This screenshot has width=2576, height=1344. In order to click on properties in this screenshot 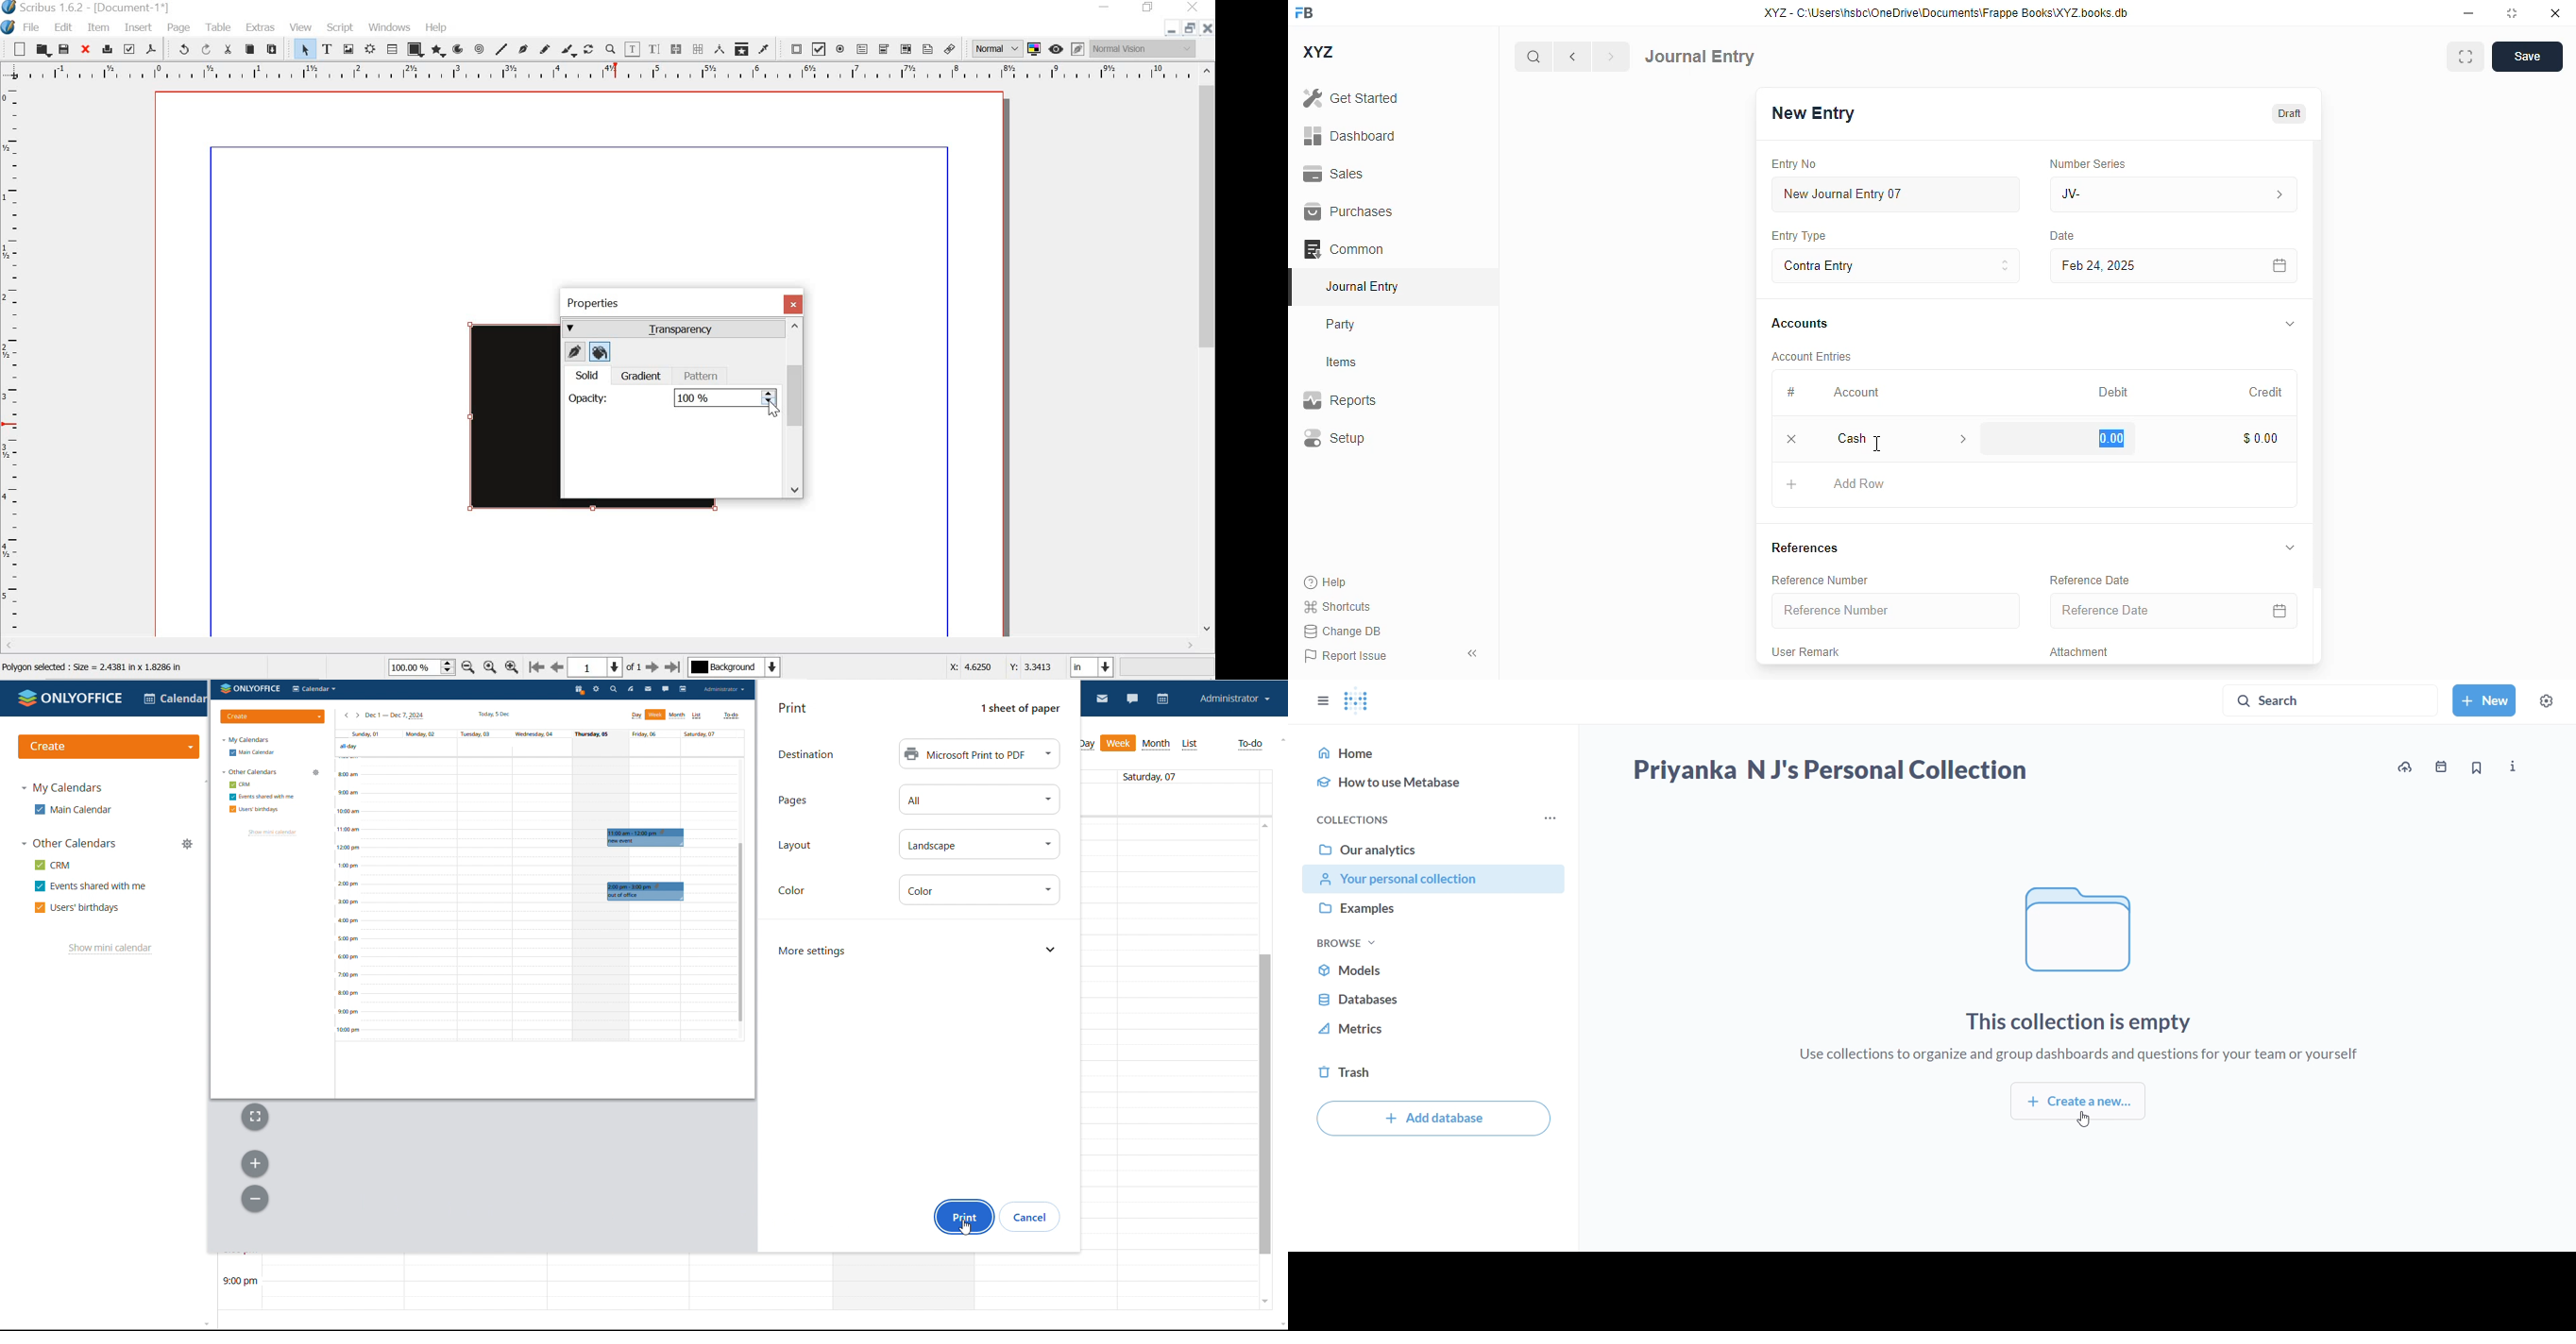, I will do `click(593, 304)`.